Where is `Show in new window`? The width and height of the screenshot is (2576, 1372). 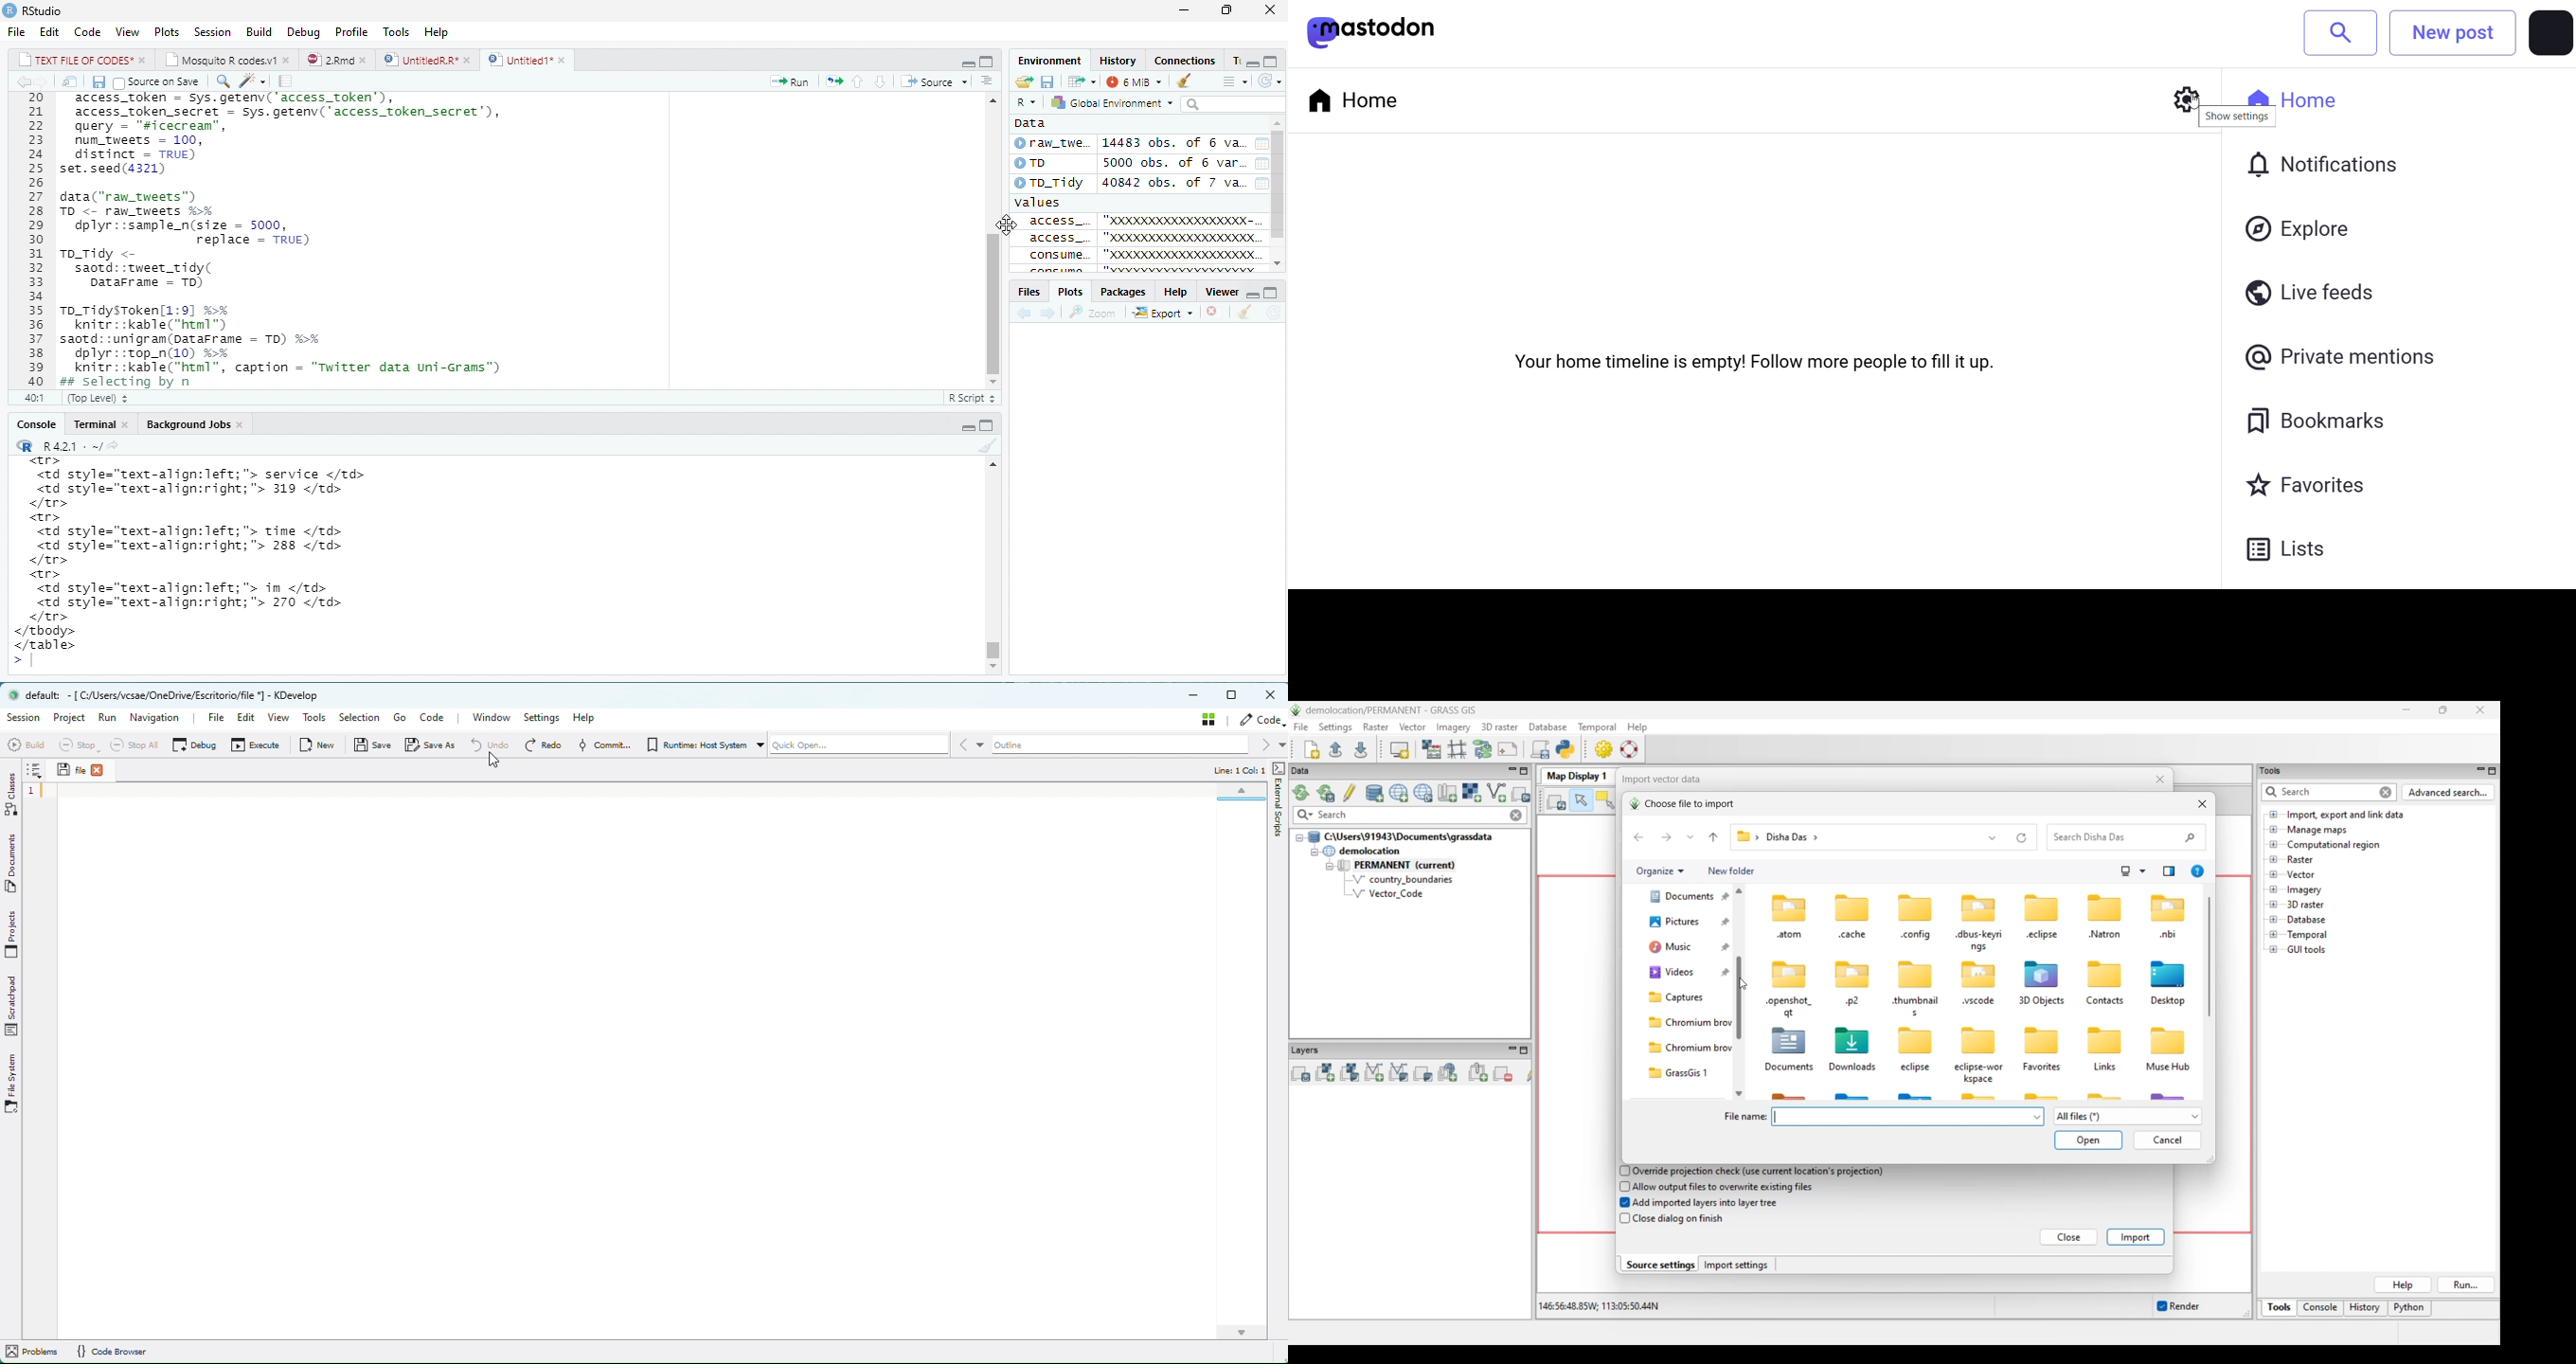
Show in new window is located at coordinates (1077, 81).